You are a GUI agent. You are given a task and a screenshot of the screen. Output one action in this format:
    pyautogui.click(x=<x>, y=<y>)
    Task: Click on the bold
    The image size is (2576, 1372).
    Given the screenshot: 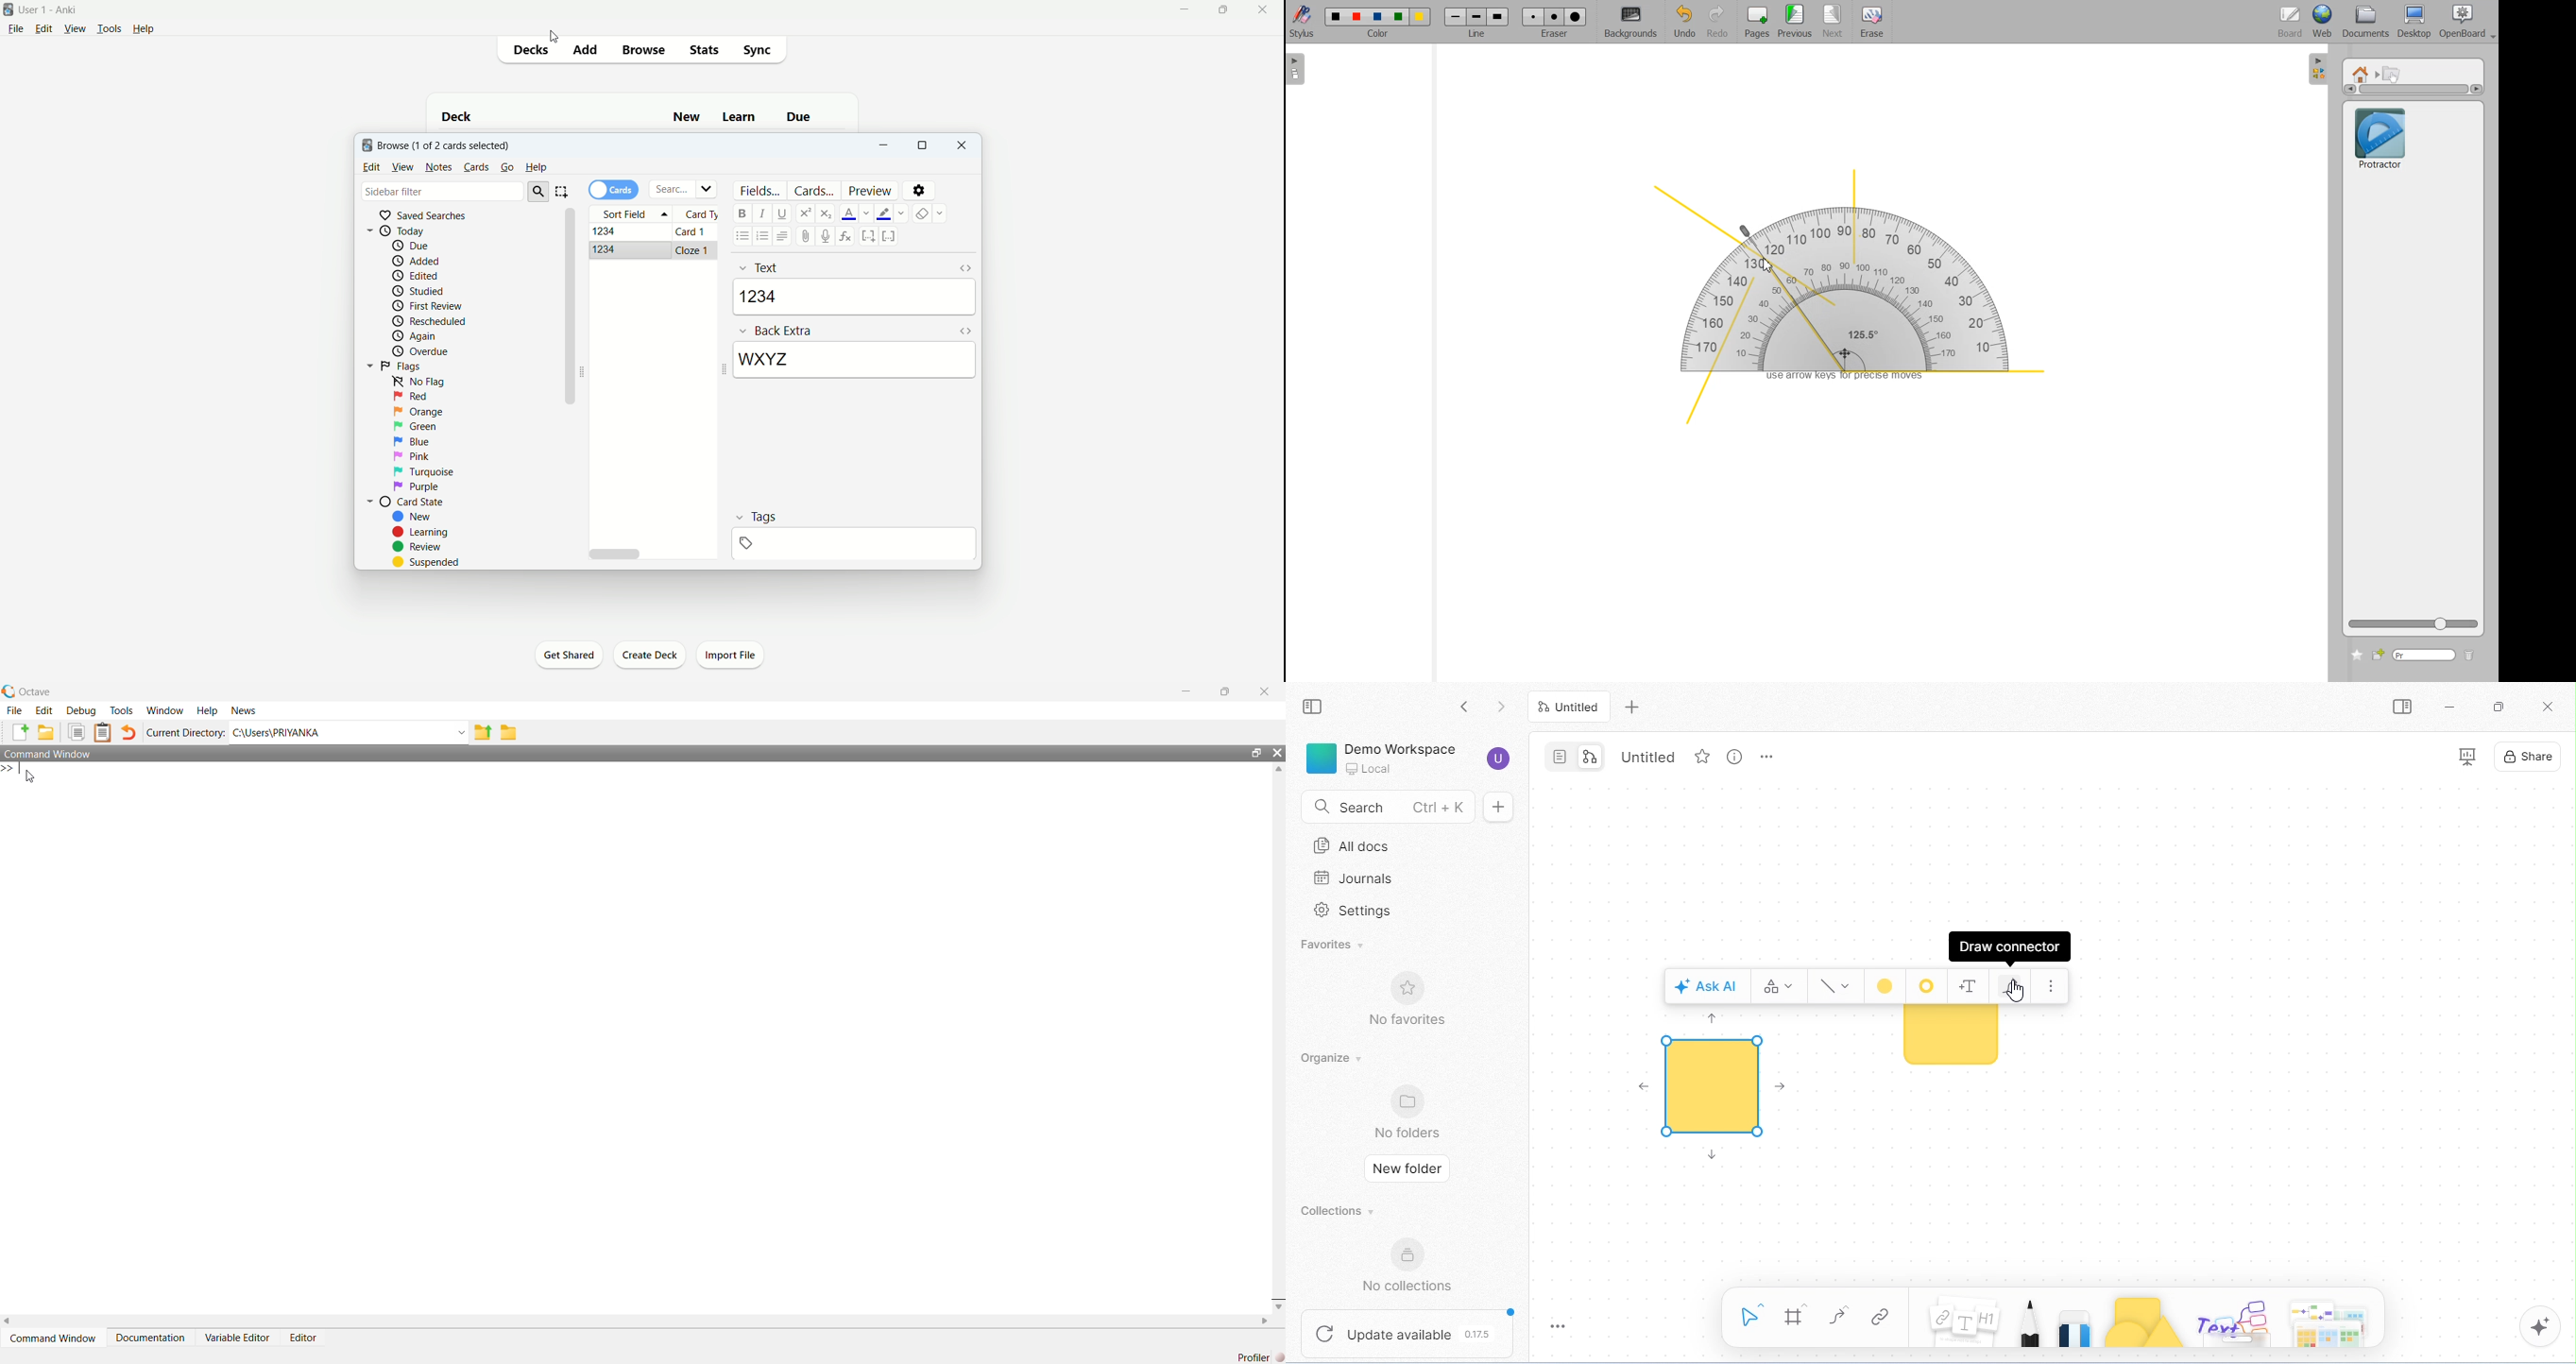 What is the action you would take?
    pyautogui.click(x=743, y=214)
    